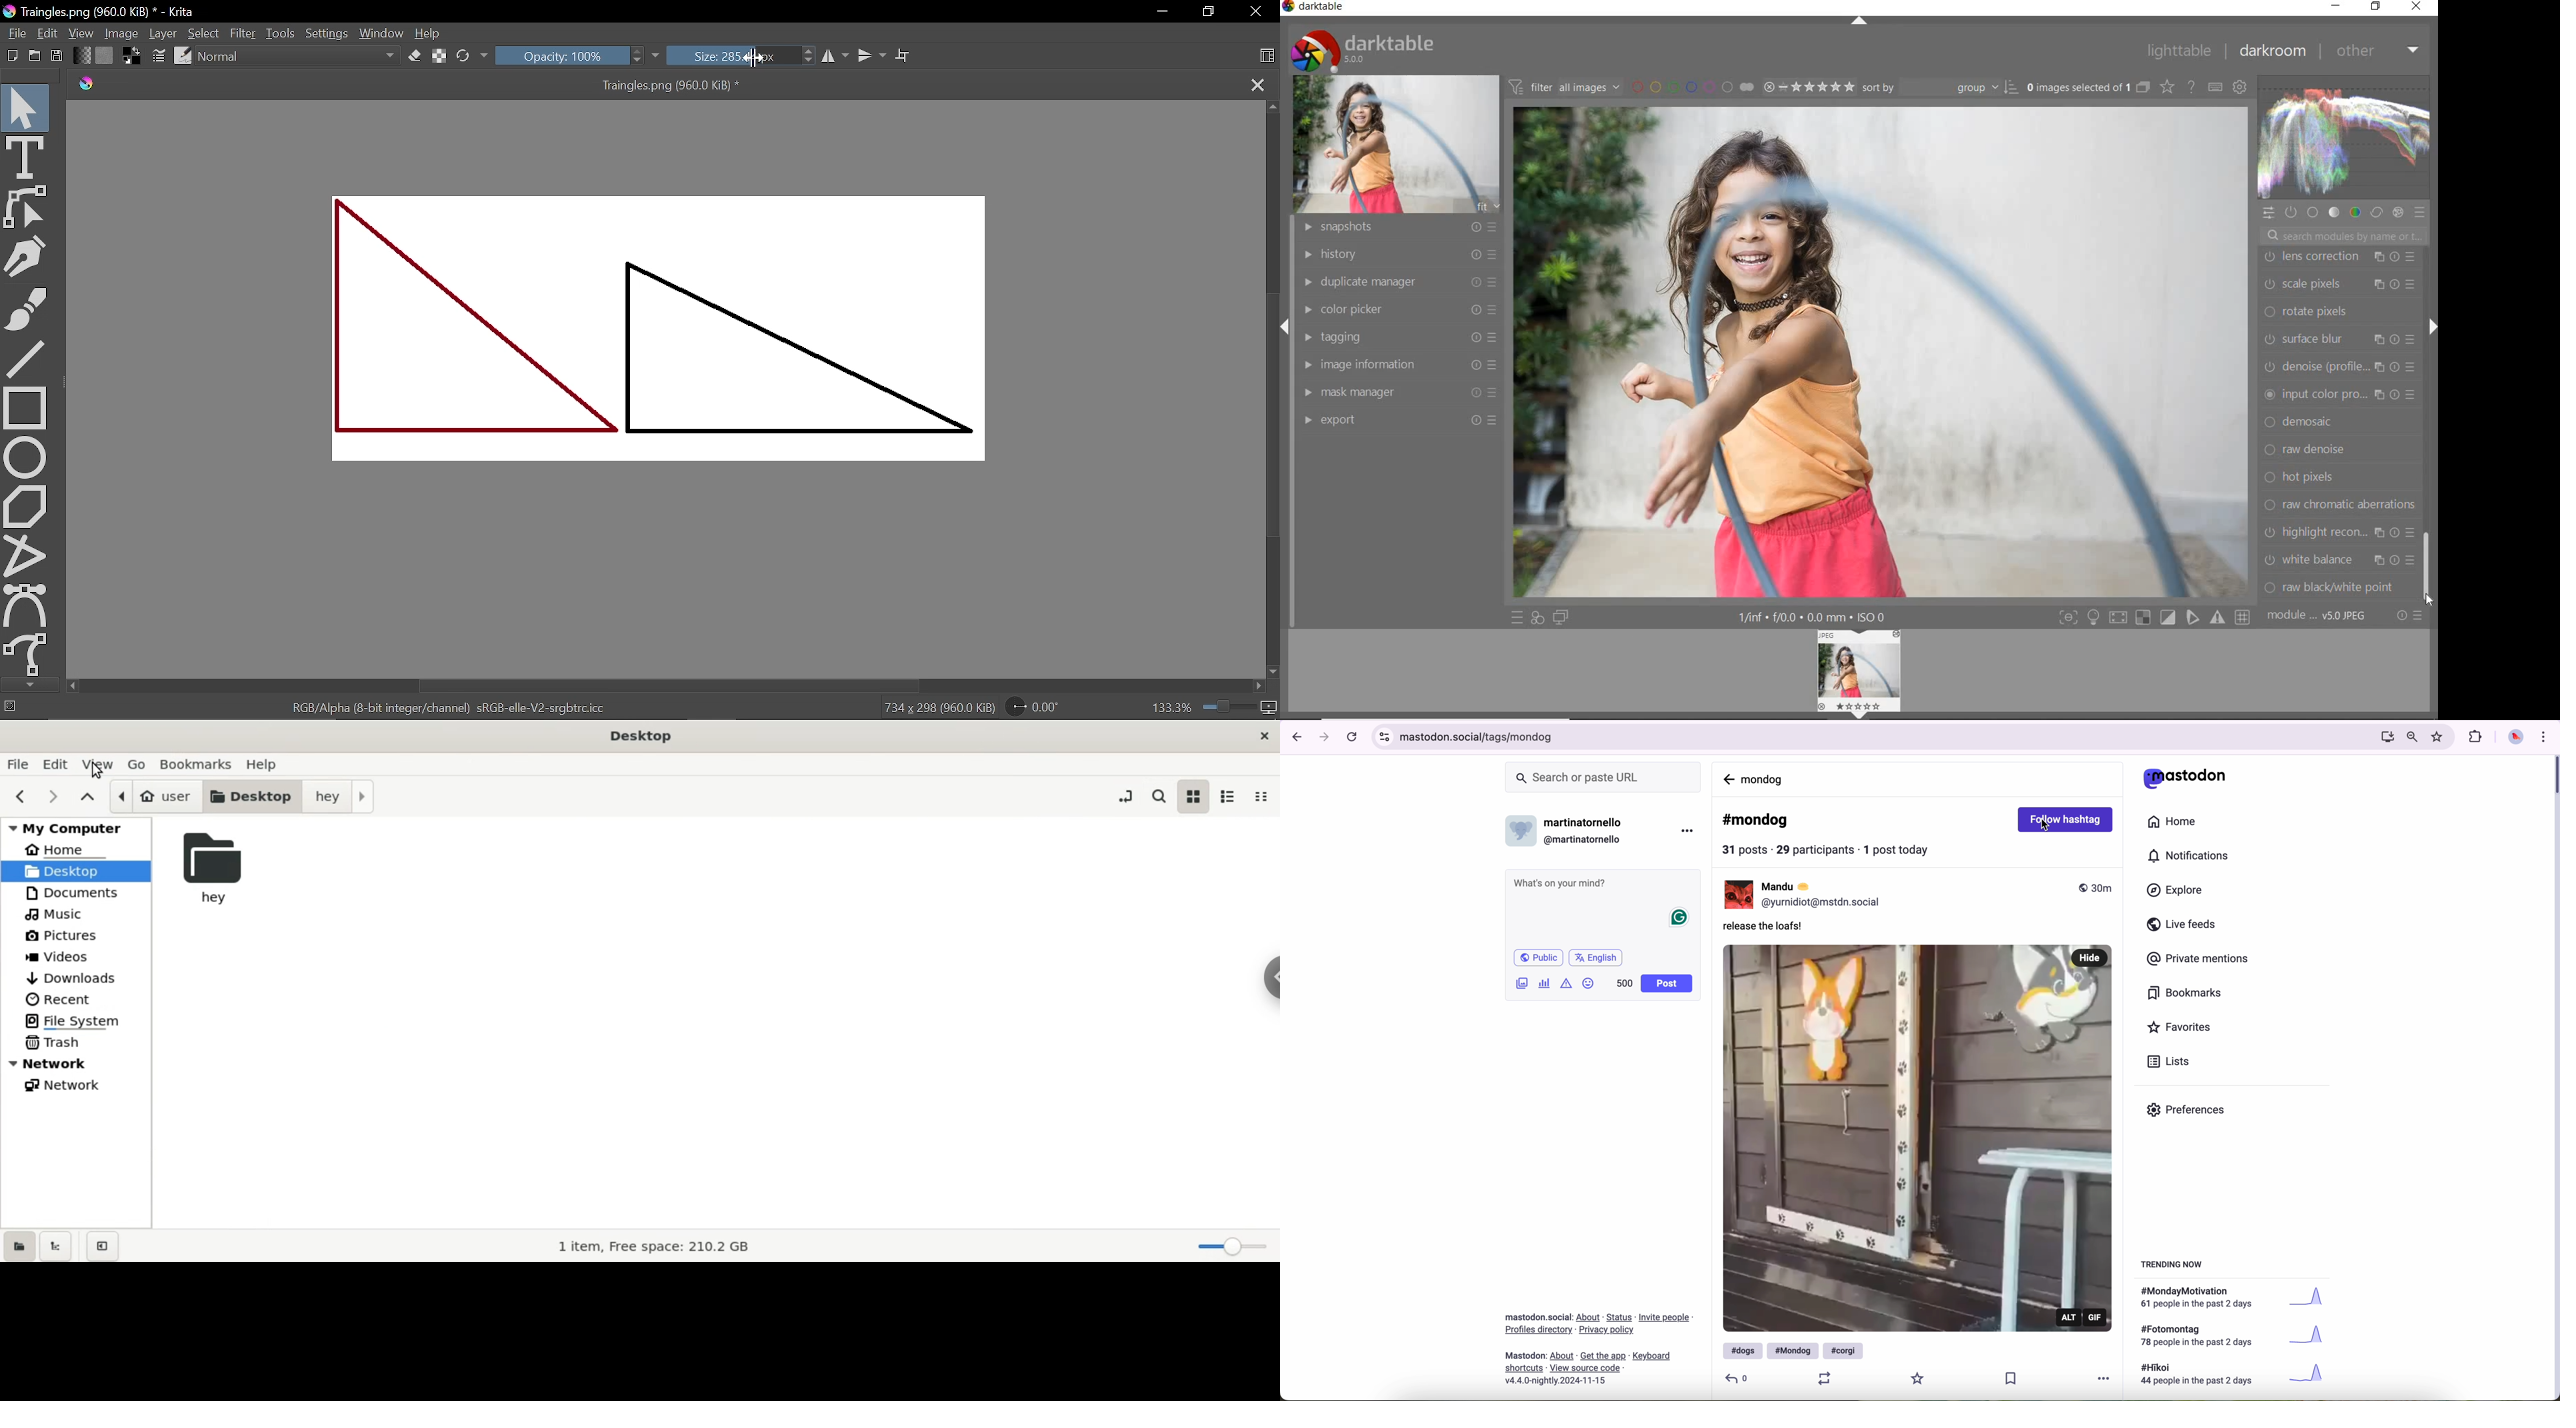 This screenshot has width=2576, height=1428. Describe the element at coordinates (2192, 856) in the screenshot. I see `notifications` at that location.